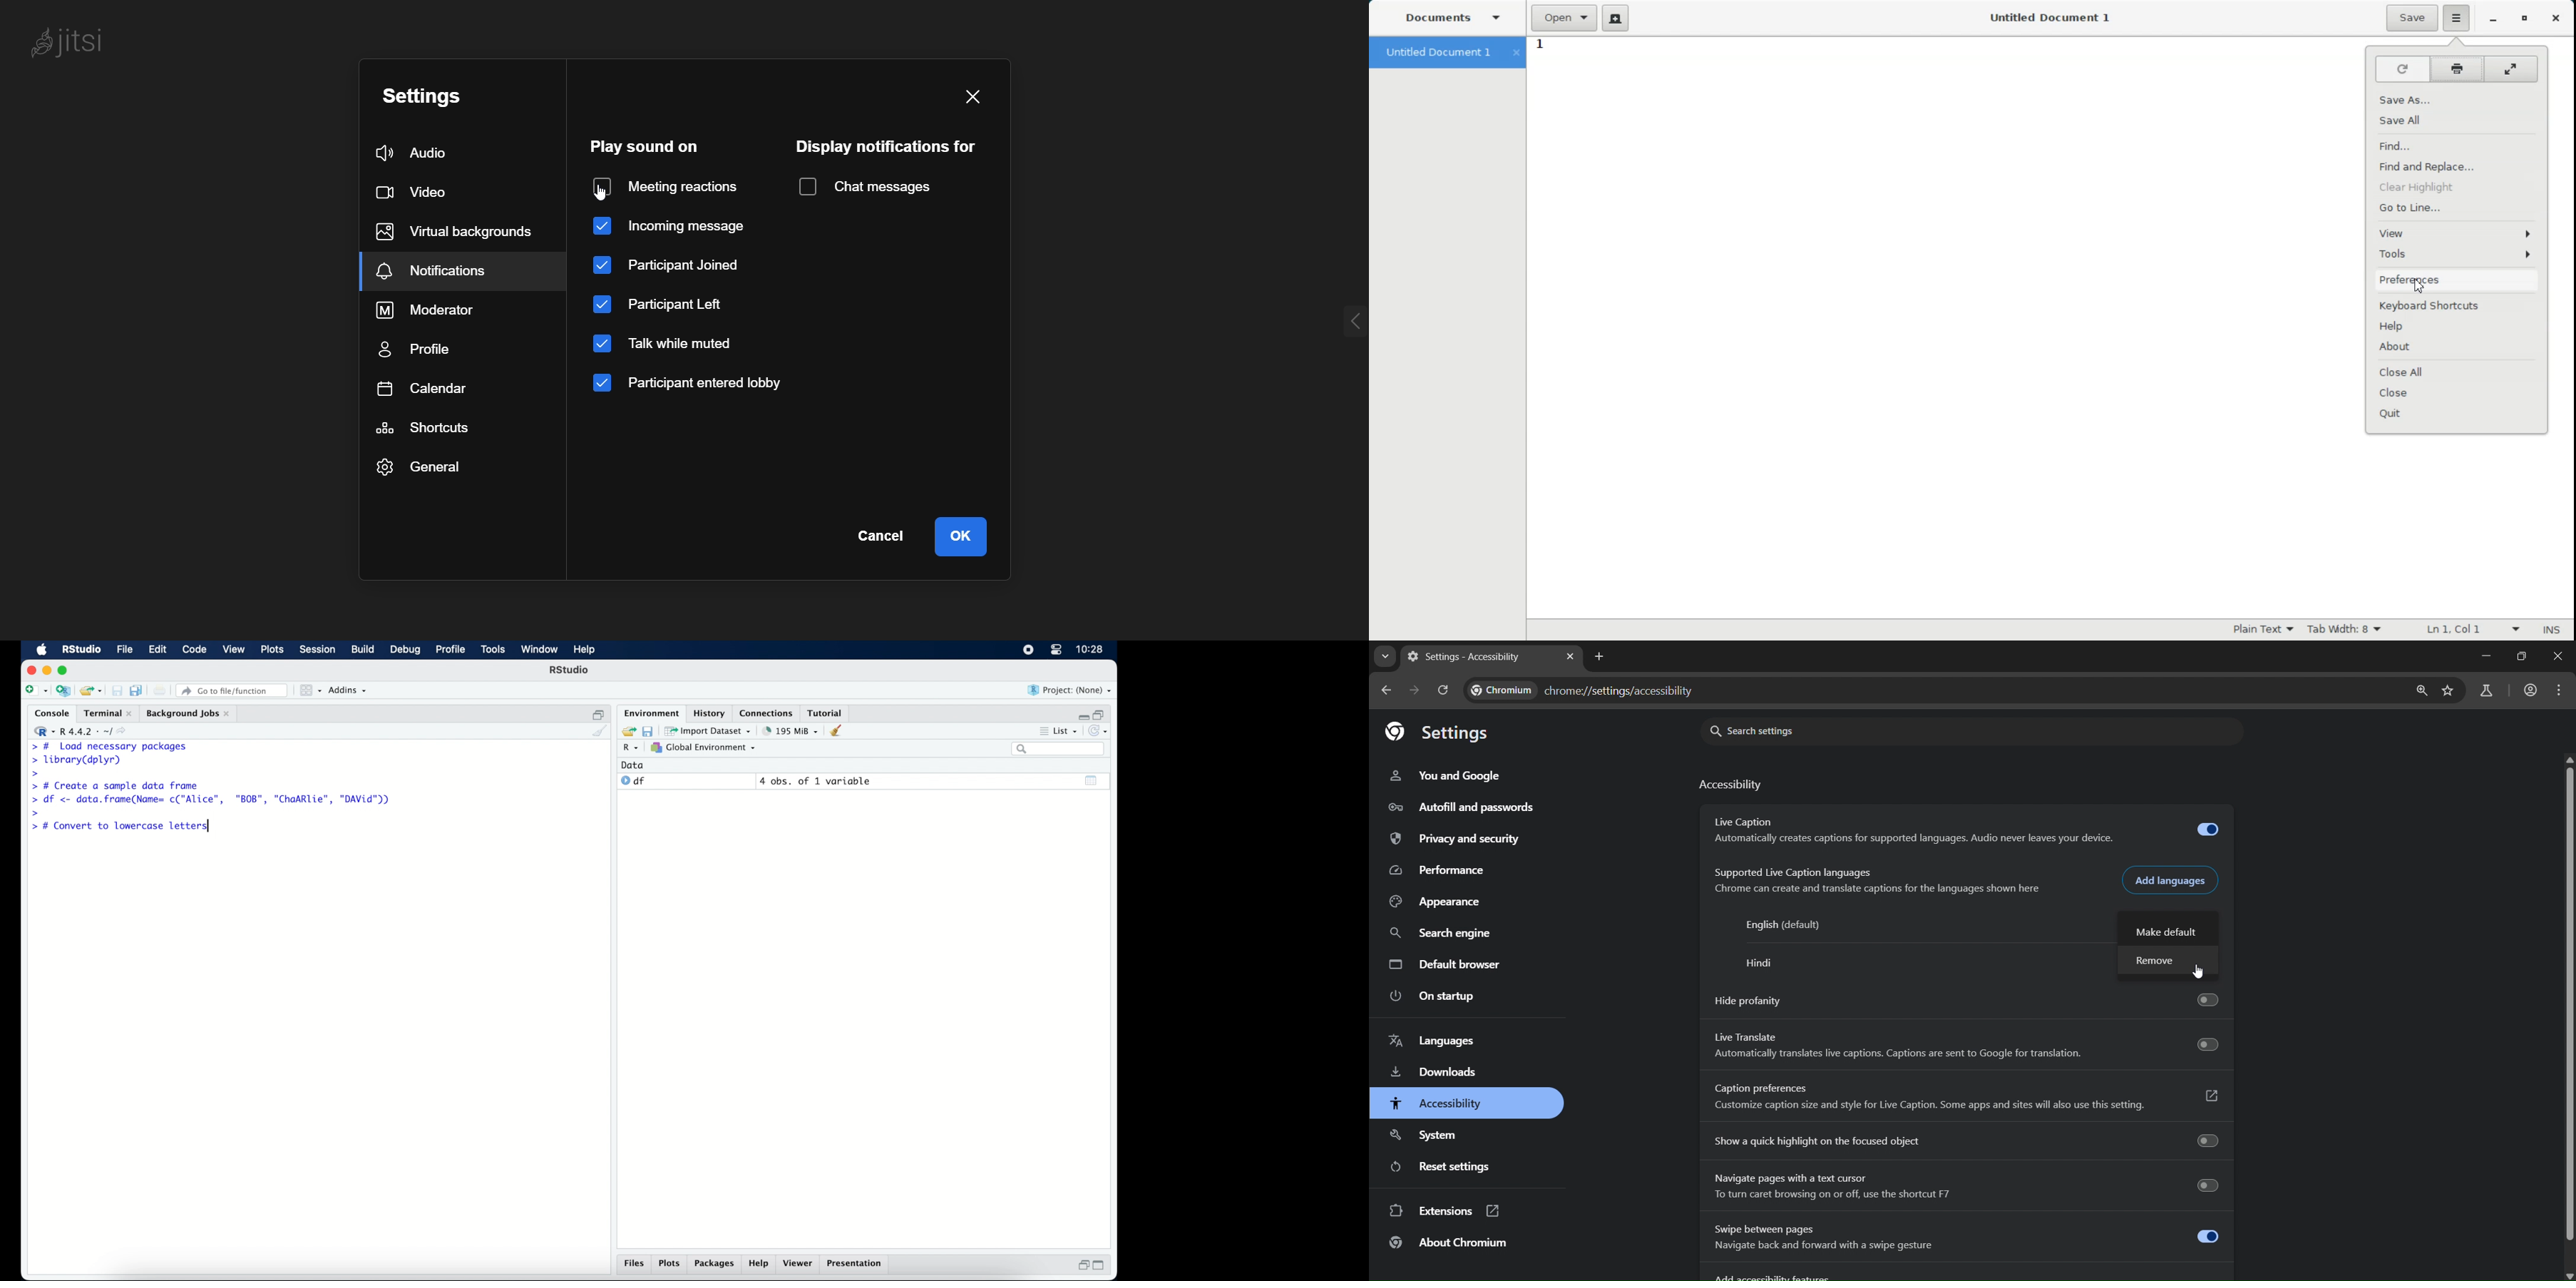 This screenshot has width=2576, height=1288. Describe the element at coordinates (274, 651) in the screenshot. I see `plots` at that location.